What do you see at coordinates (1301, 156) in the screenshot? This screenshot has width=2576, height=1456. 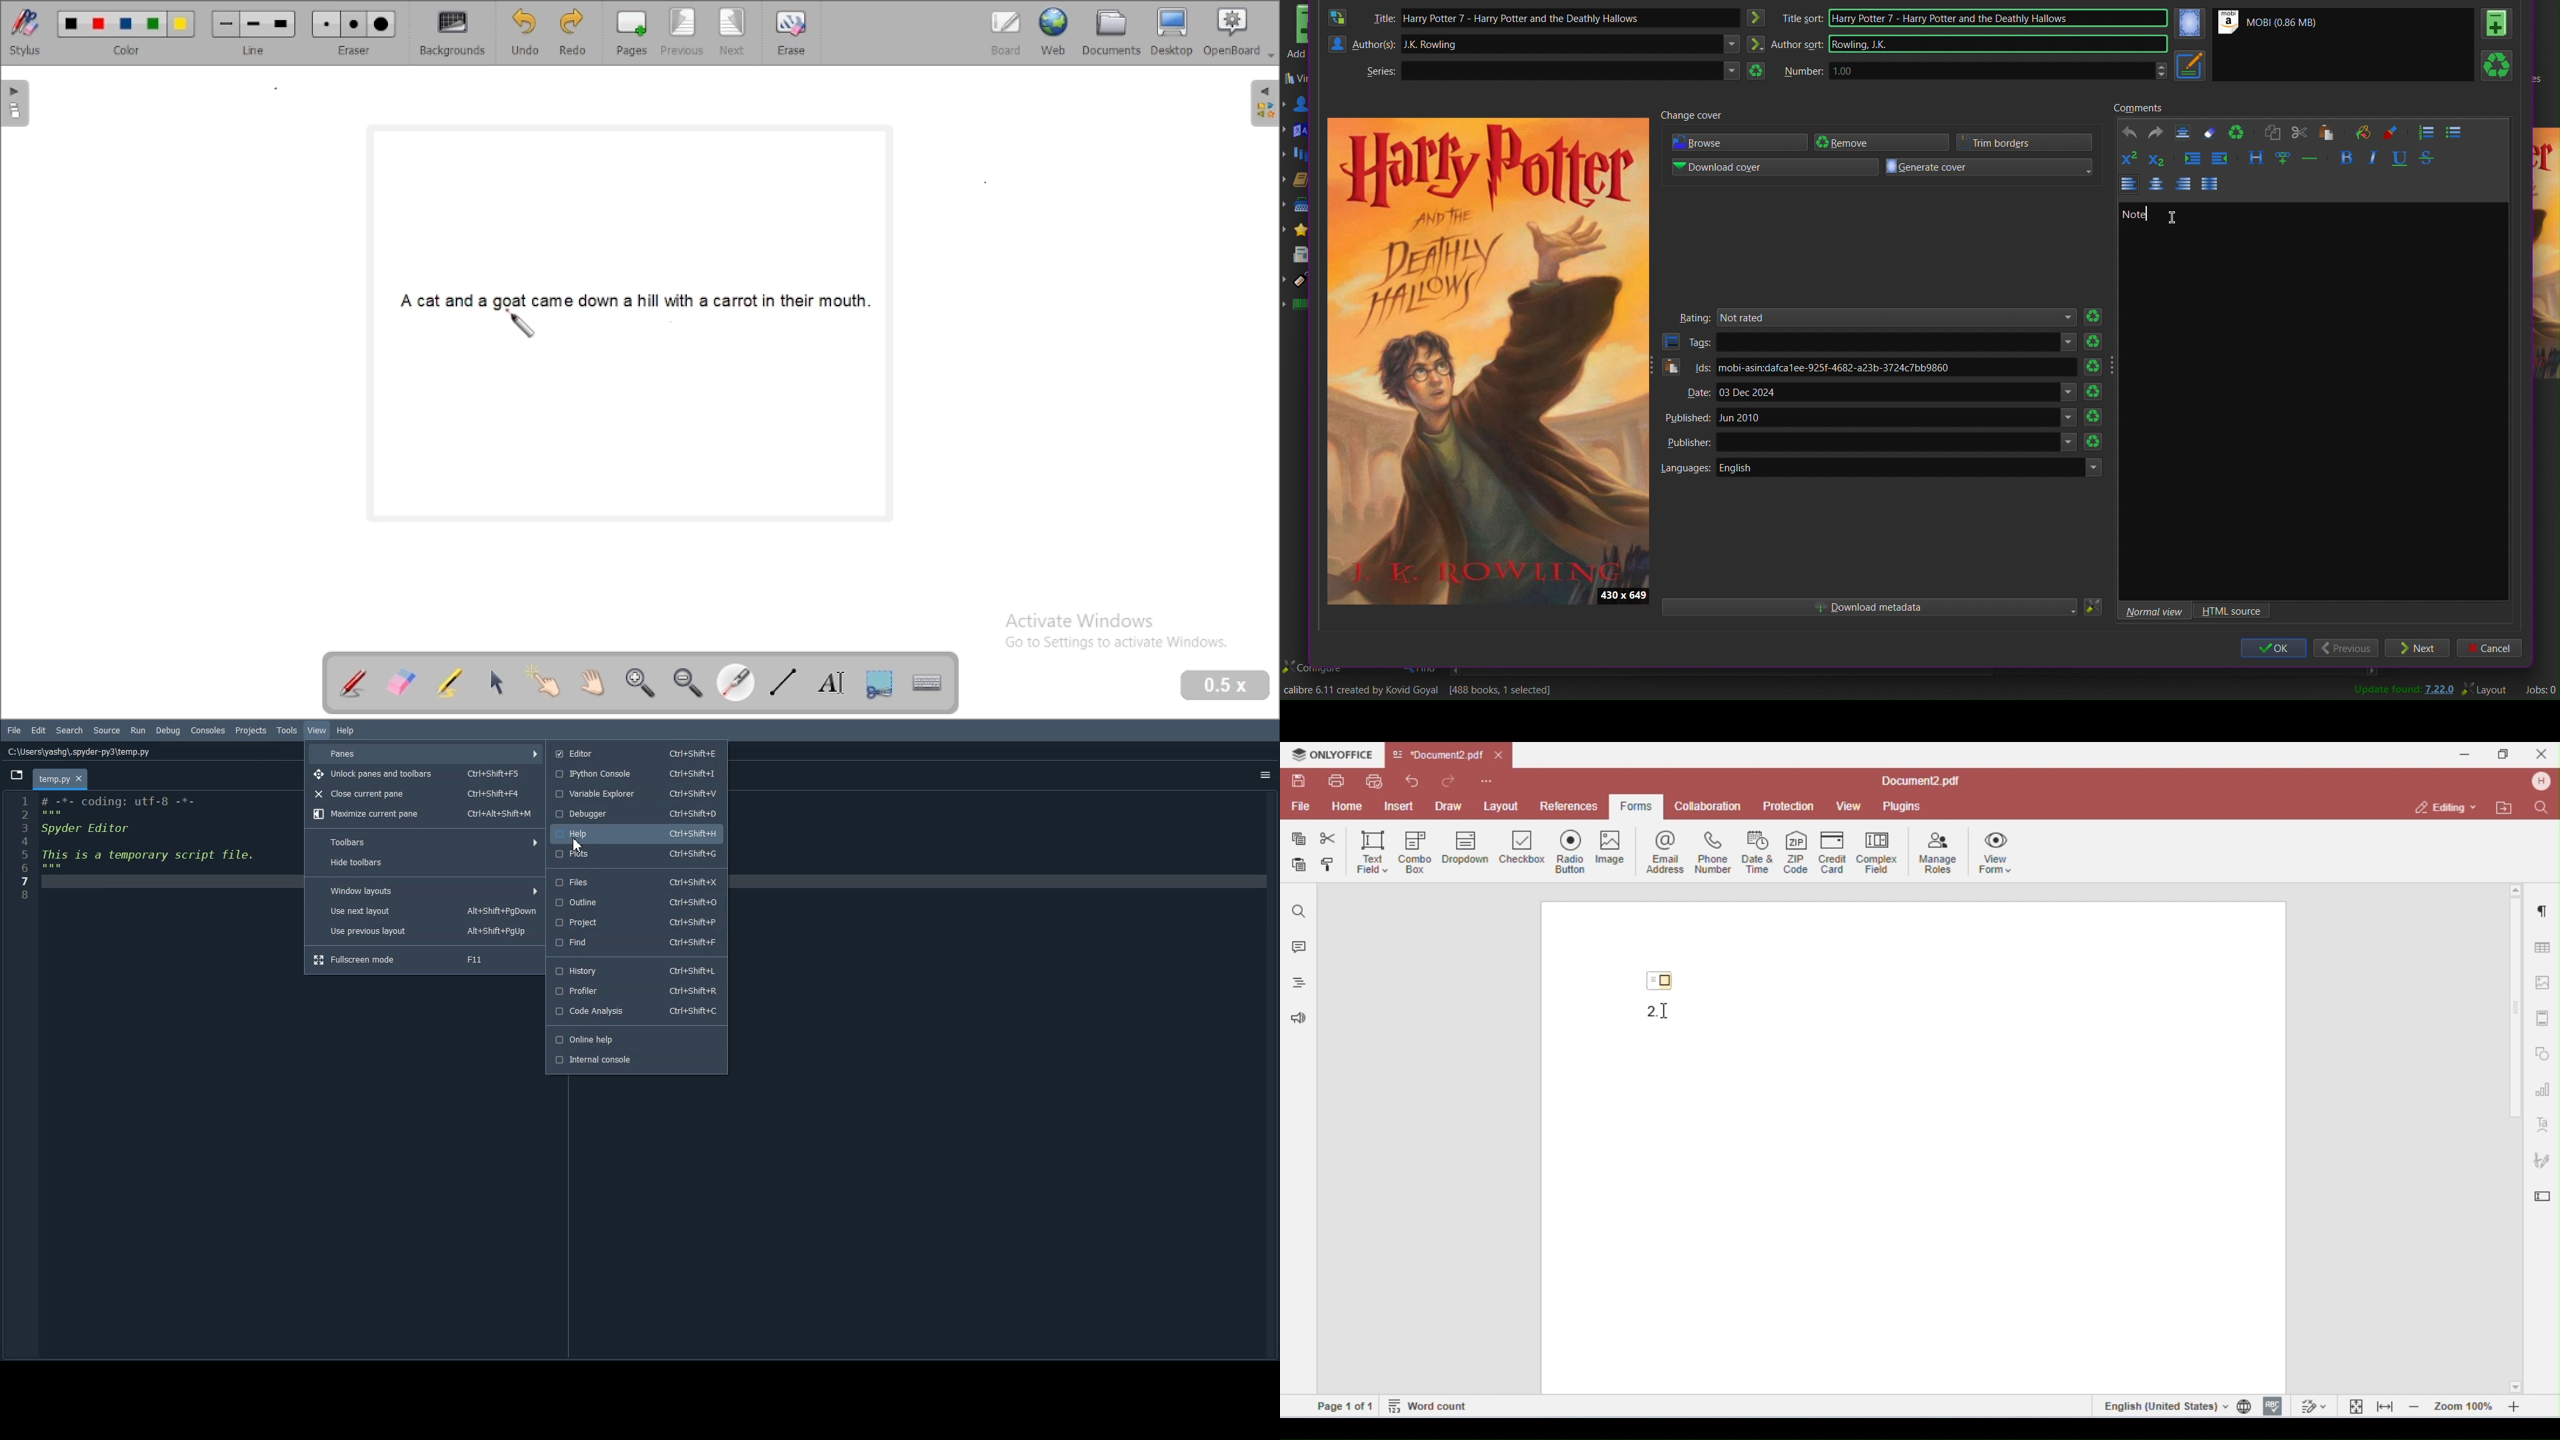 I see `Series` at bounding box center [1301, 156].